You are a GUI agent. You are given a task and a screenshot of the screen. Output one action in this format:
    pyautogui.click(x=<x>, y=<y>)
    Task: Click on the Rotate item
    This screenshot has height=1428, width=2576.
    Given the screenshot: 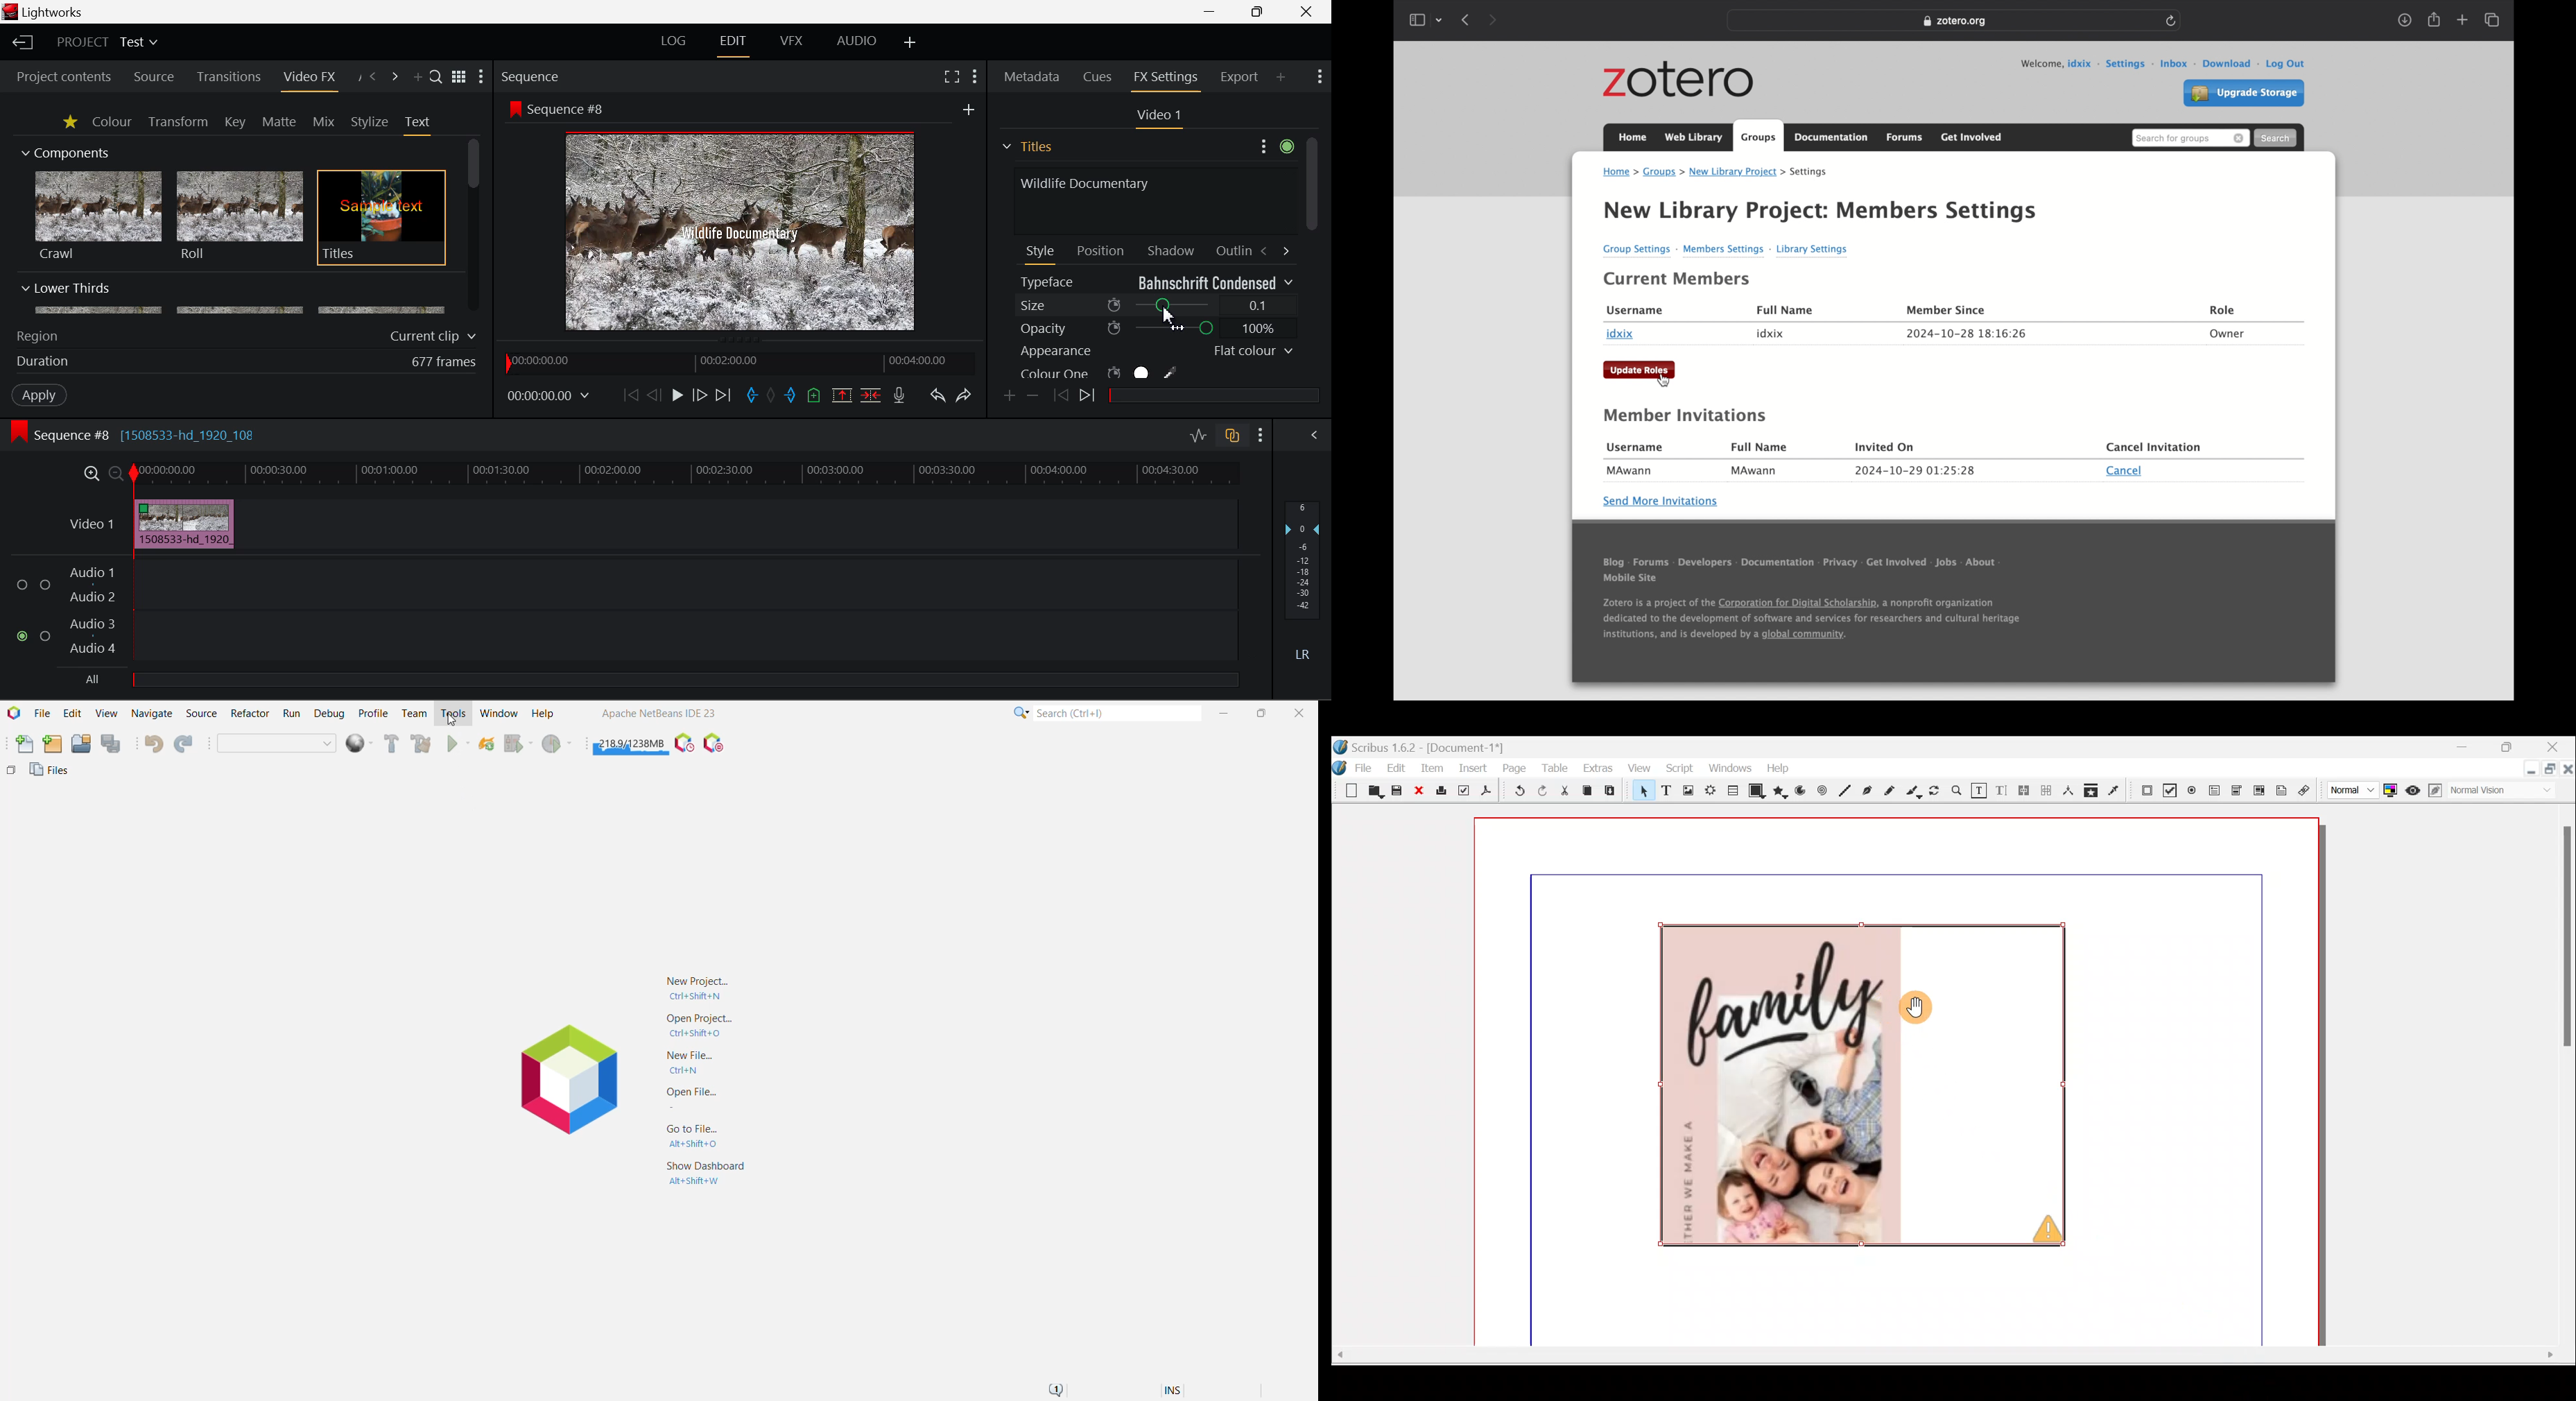 What is the action you would take?
    pyautogui.click(x=1937, y=792)
    